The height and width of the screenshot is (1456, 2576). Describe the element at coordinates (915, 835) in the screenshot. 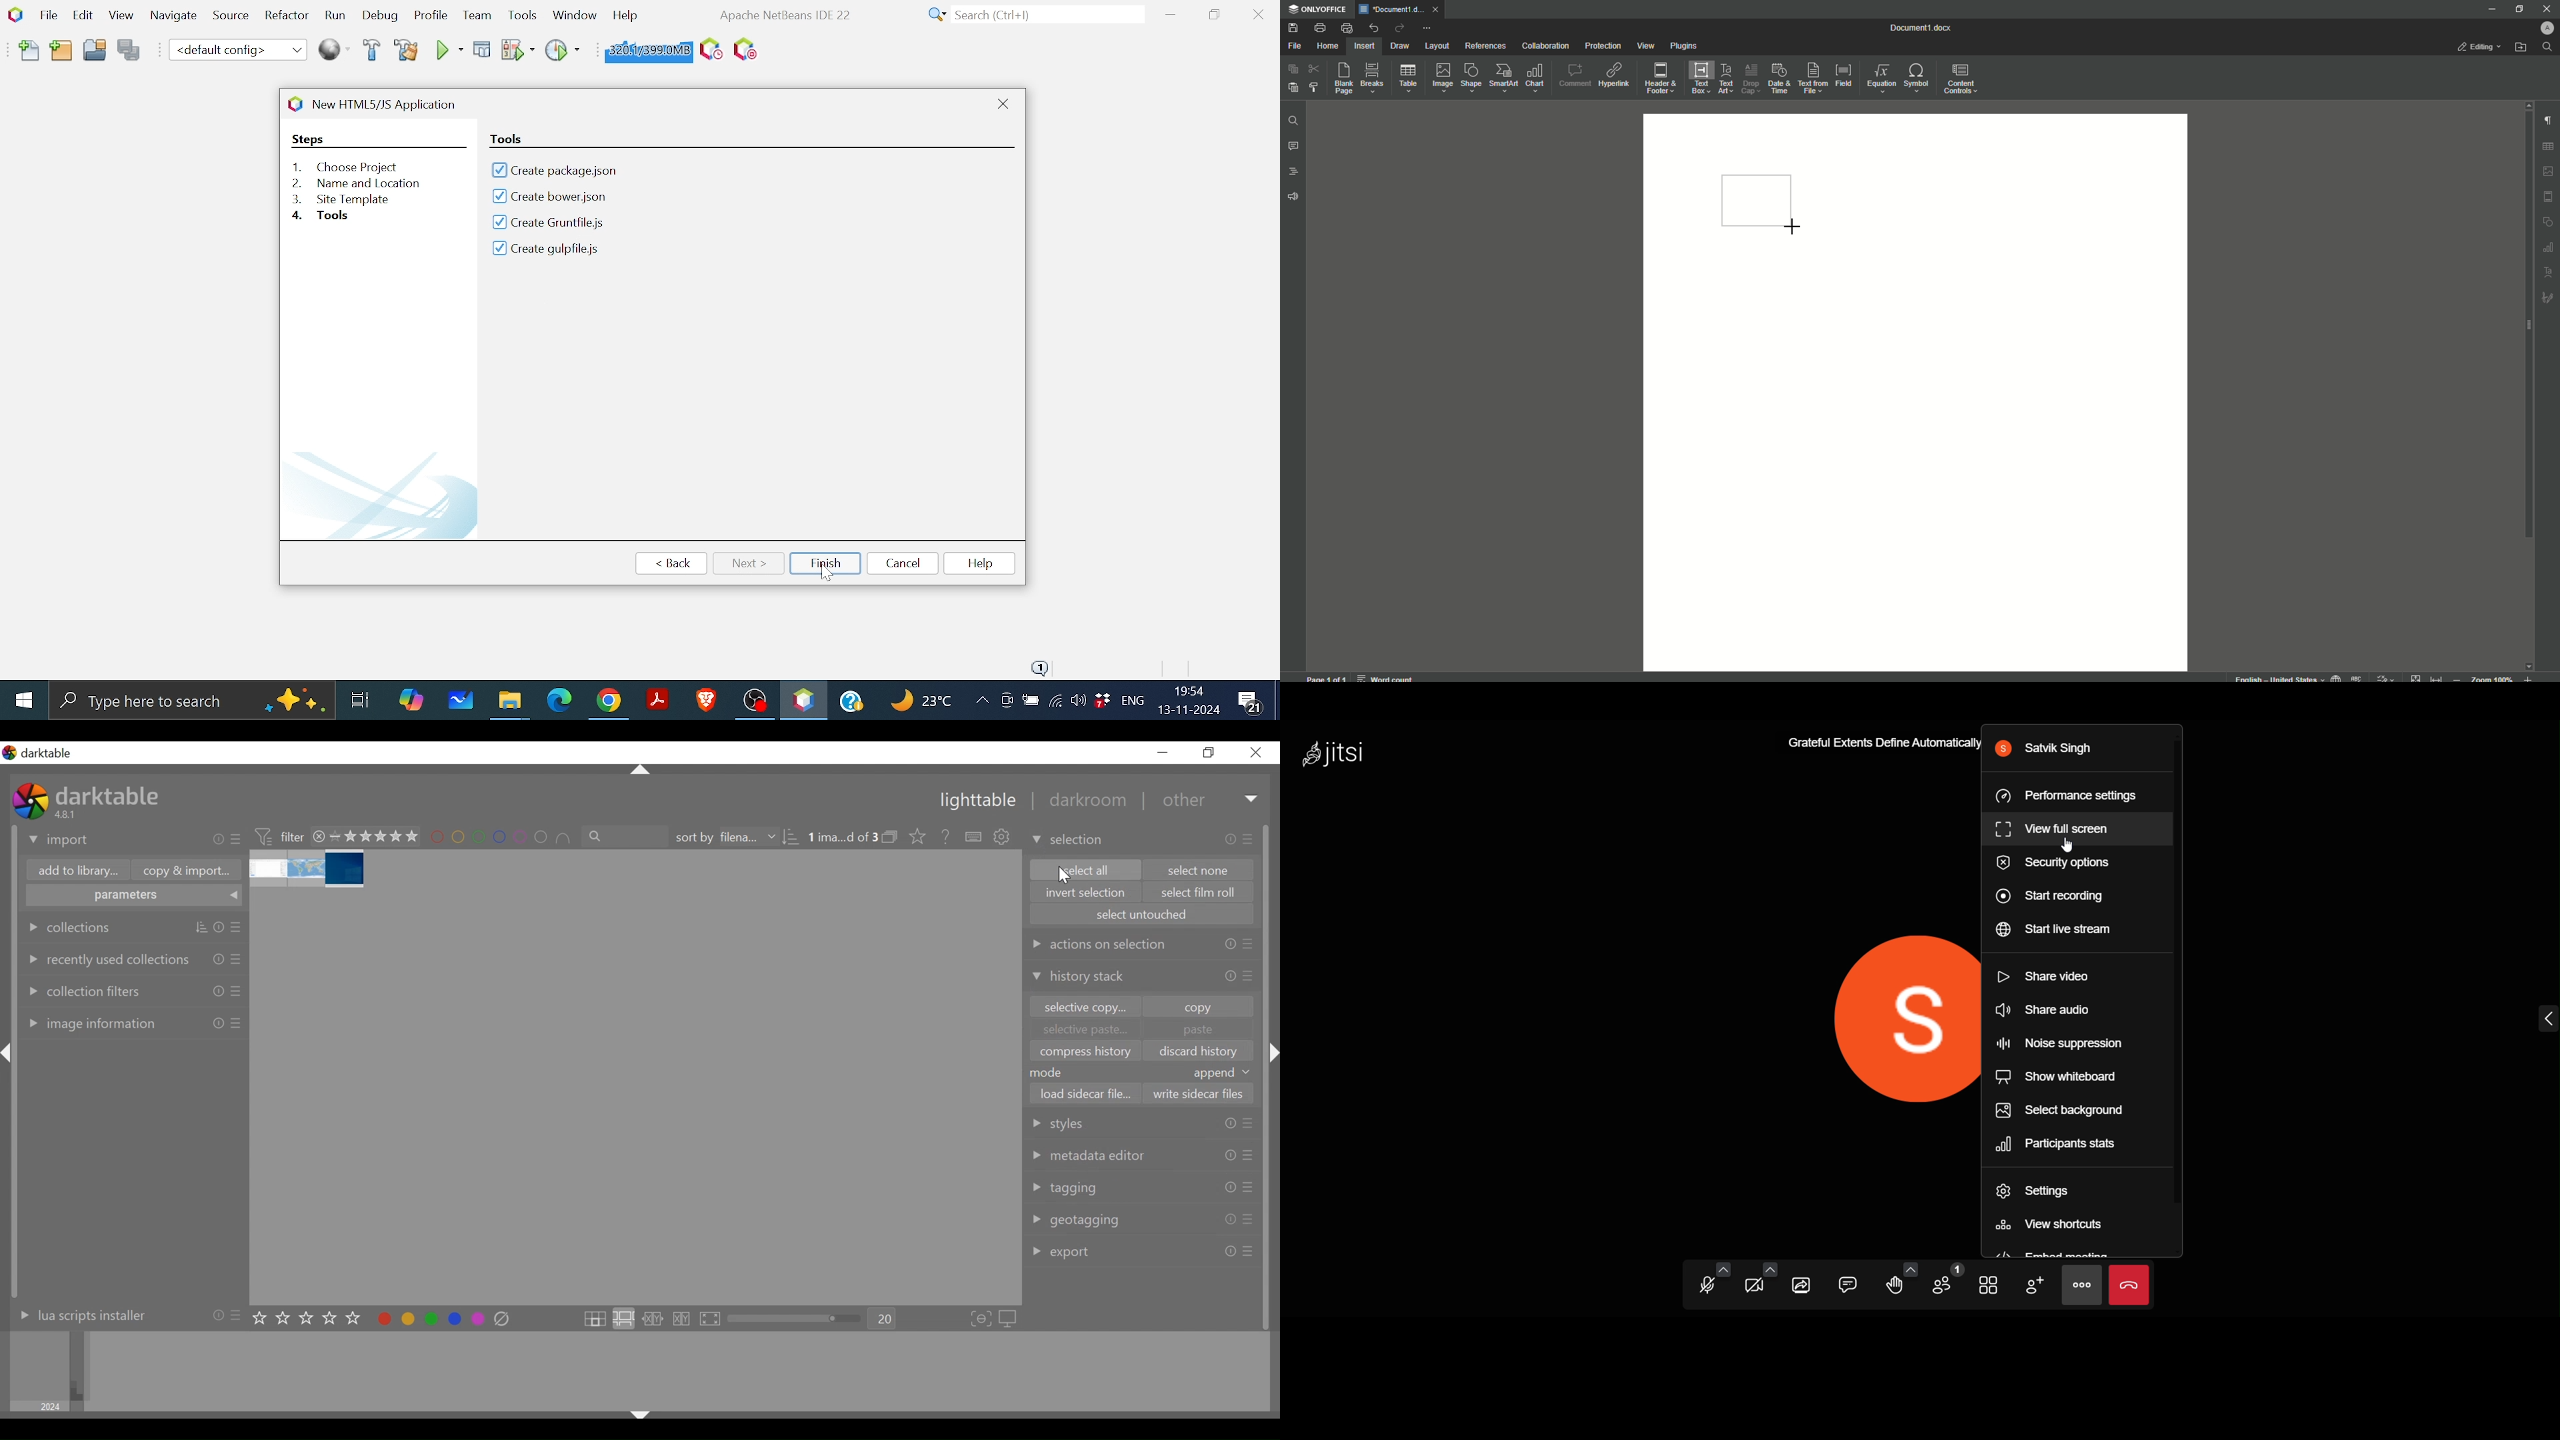

I see `click to change the type of overlays` at that location.